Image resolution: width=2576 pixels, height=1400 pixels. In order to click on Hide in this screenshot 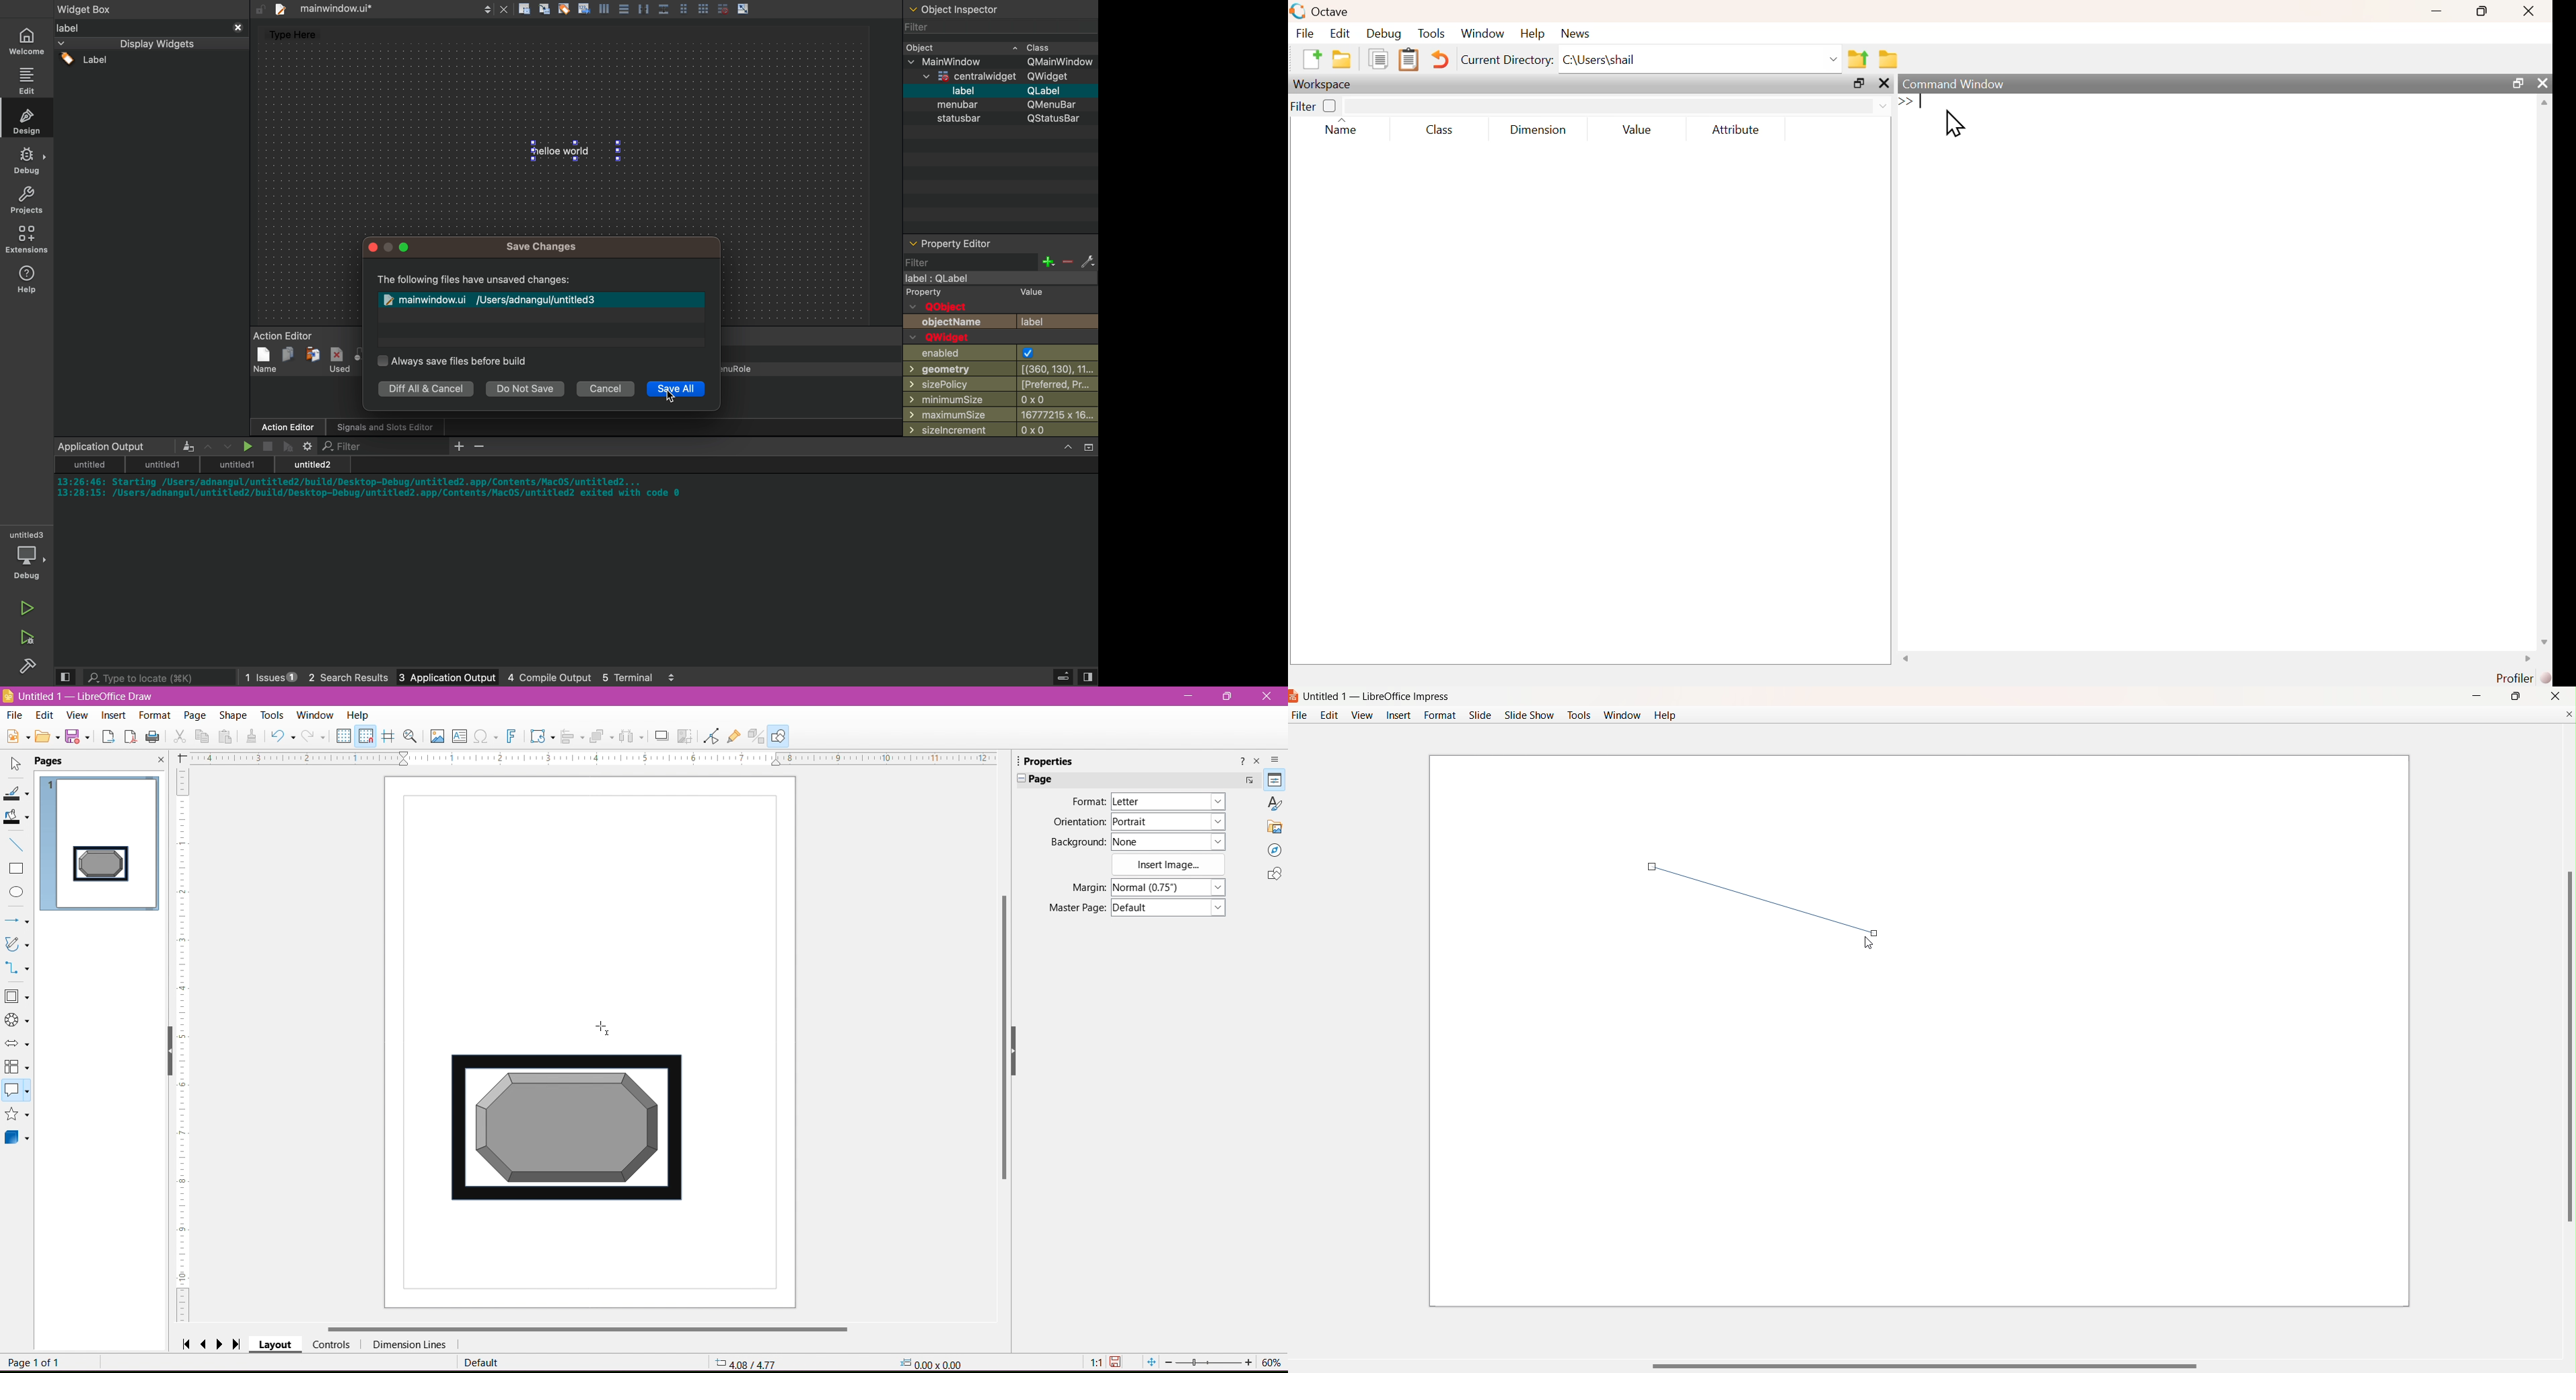, I will do `click(165, 1054)`.